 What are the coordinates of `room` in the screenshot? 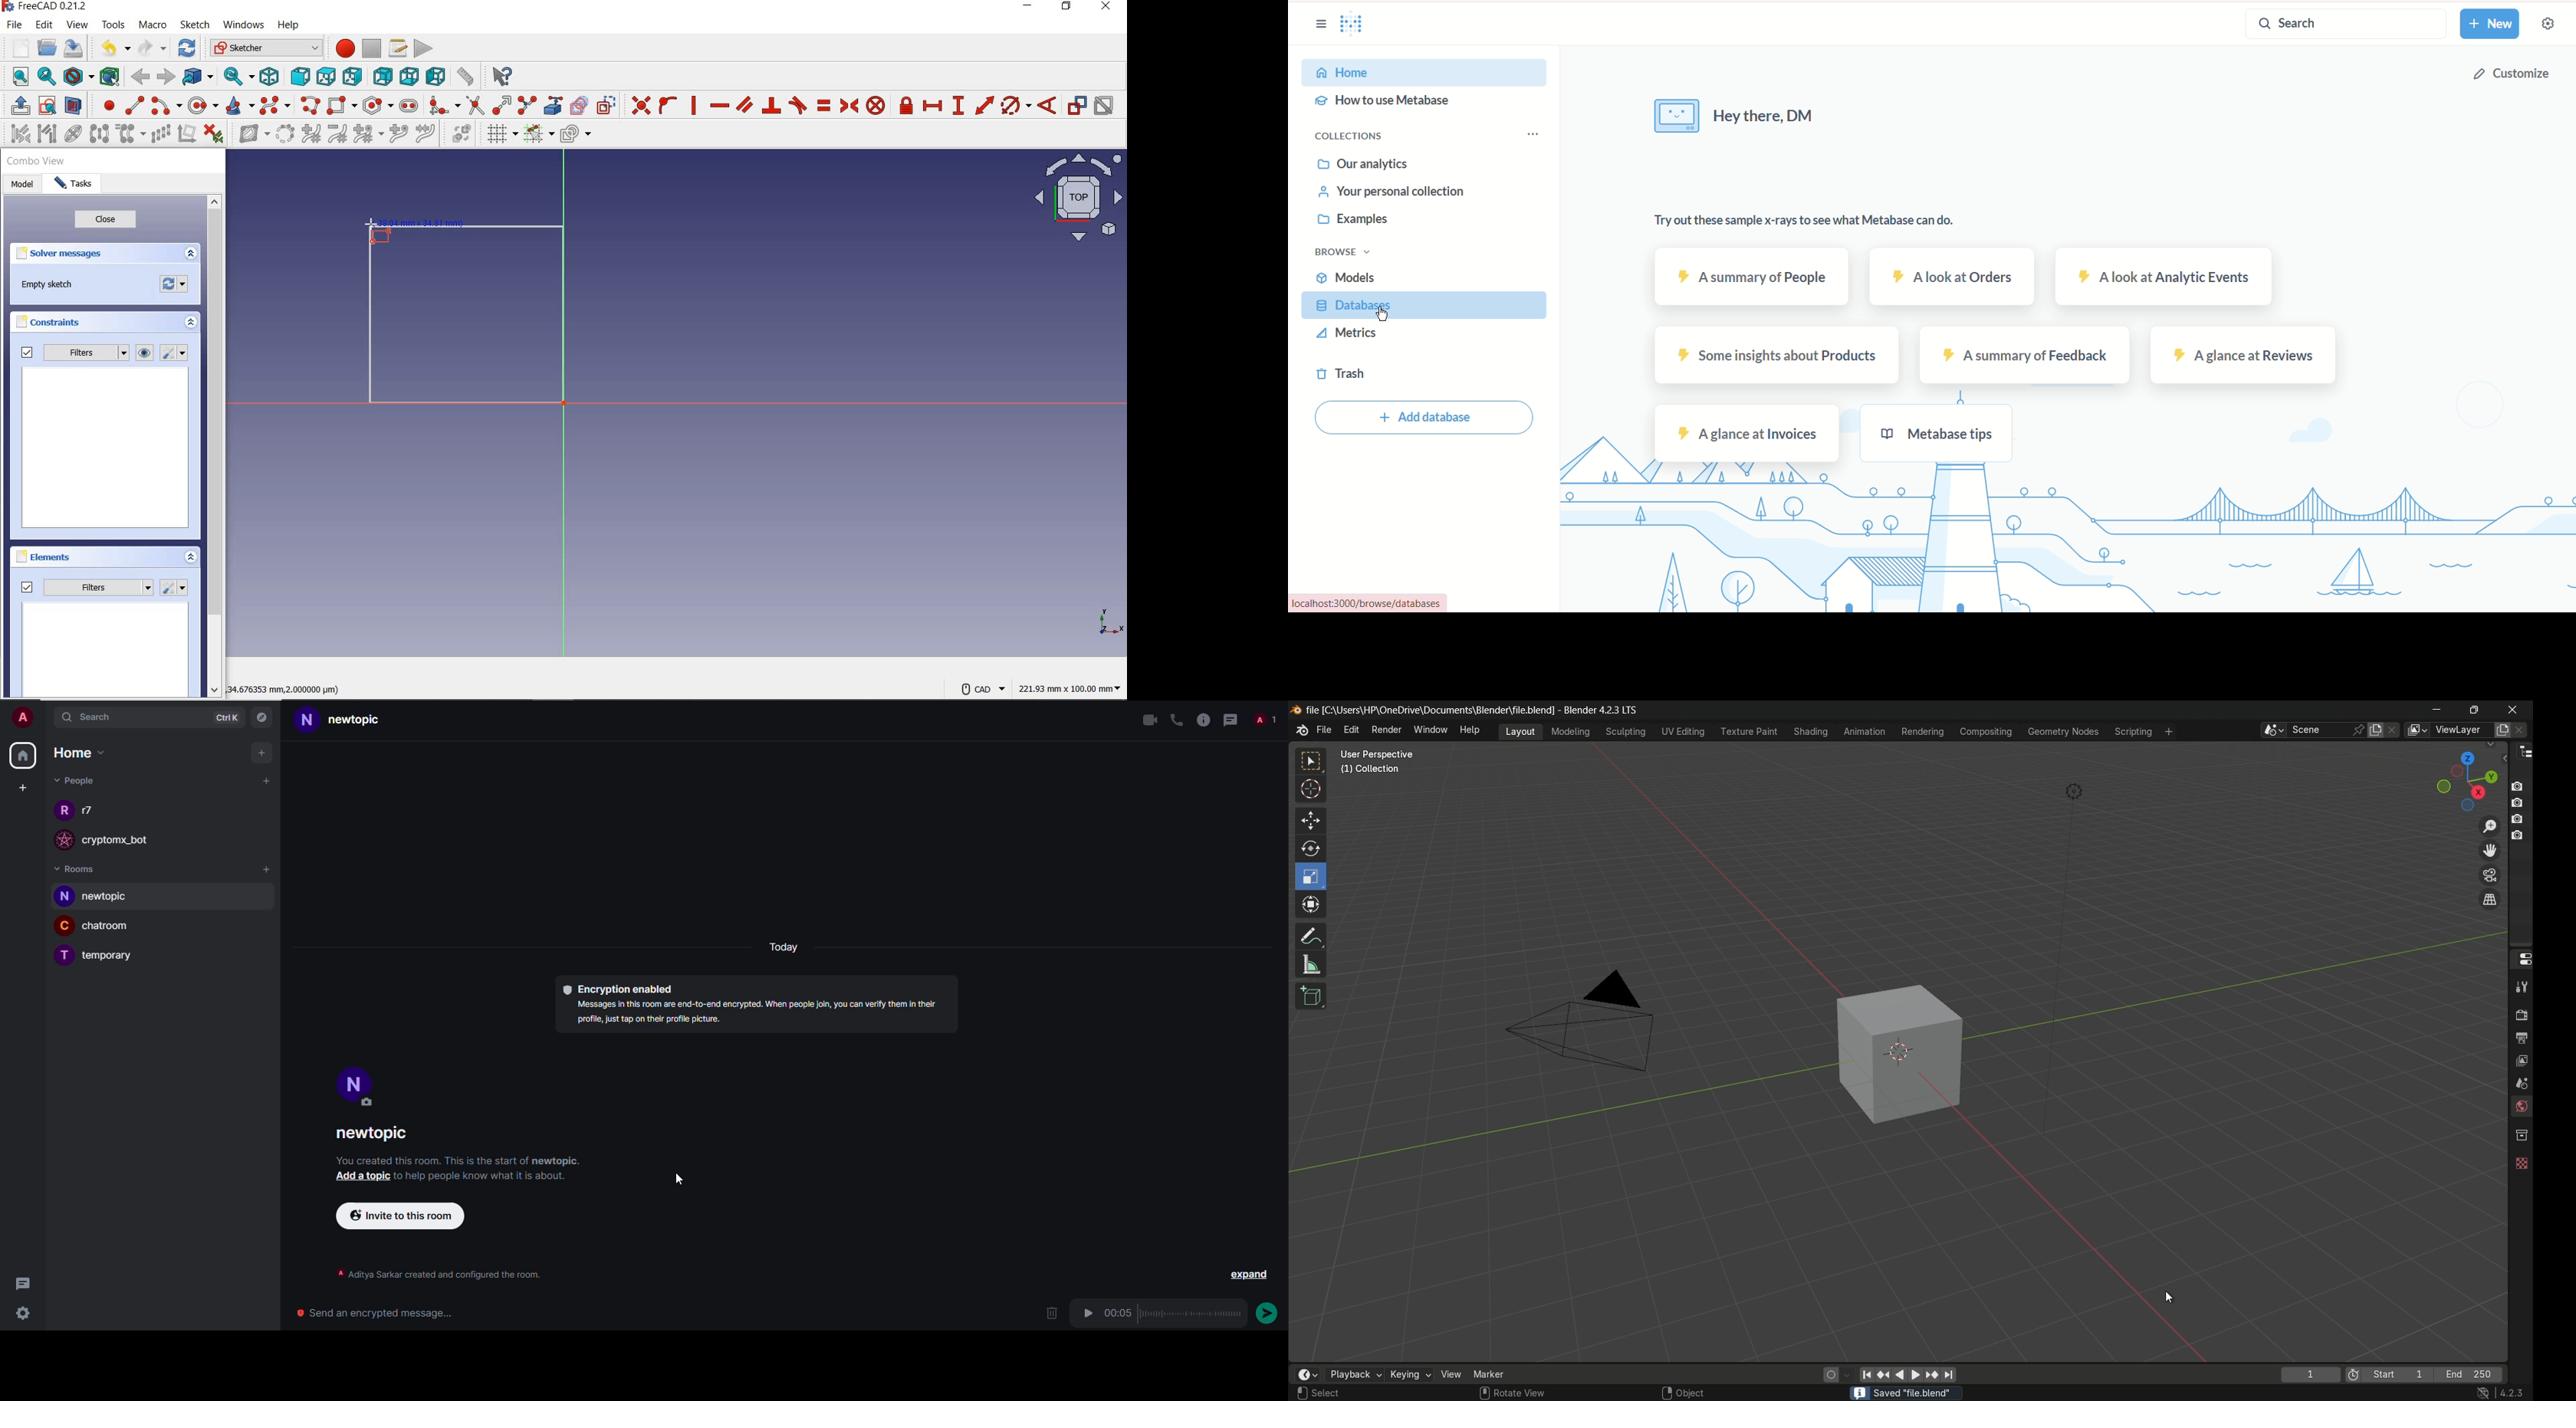 It's located at (109, 957).